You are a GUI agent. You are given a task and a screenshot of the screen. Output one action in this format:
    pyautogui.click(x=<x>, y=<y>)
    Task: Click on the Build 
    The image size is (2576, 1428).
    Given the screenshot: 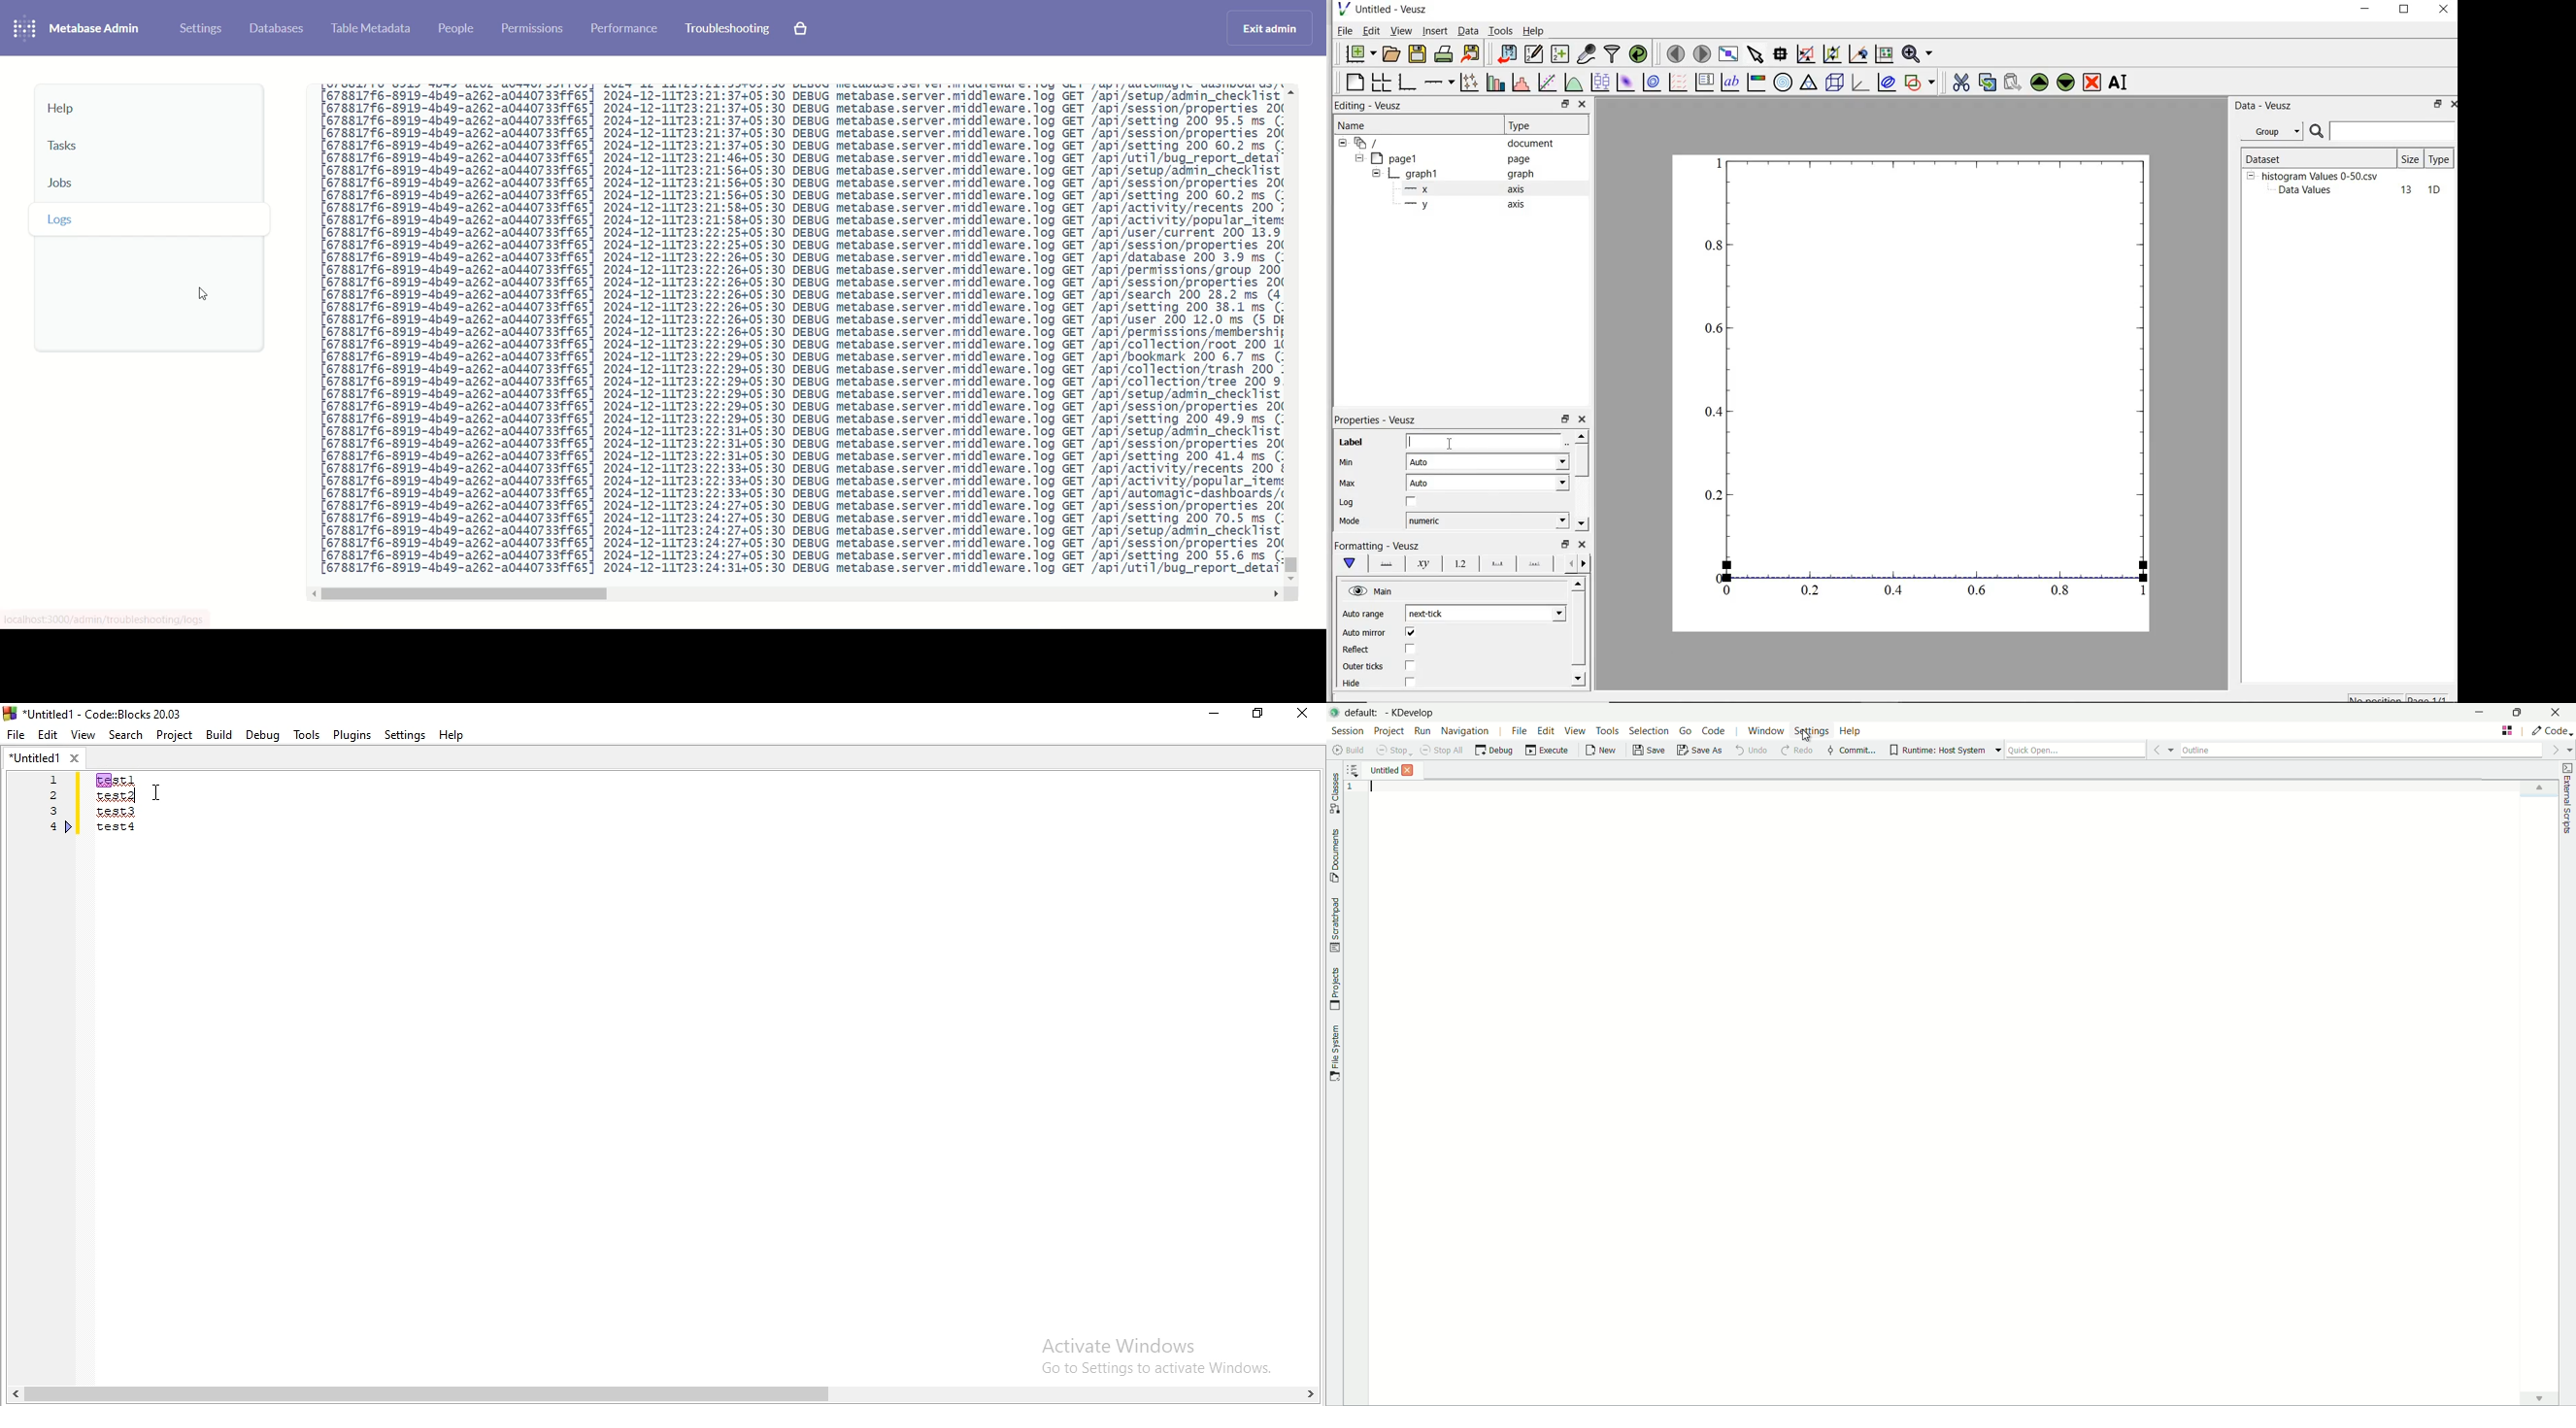 What is the action you would take?
    pyautogui.click(x=219, y=734)
    